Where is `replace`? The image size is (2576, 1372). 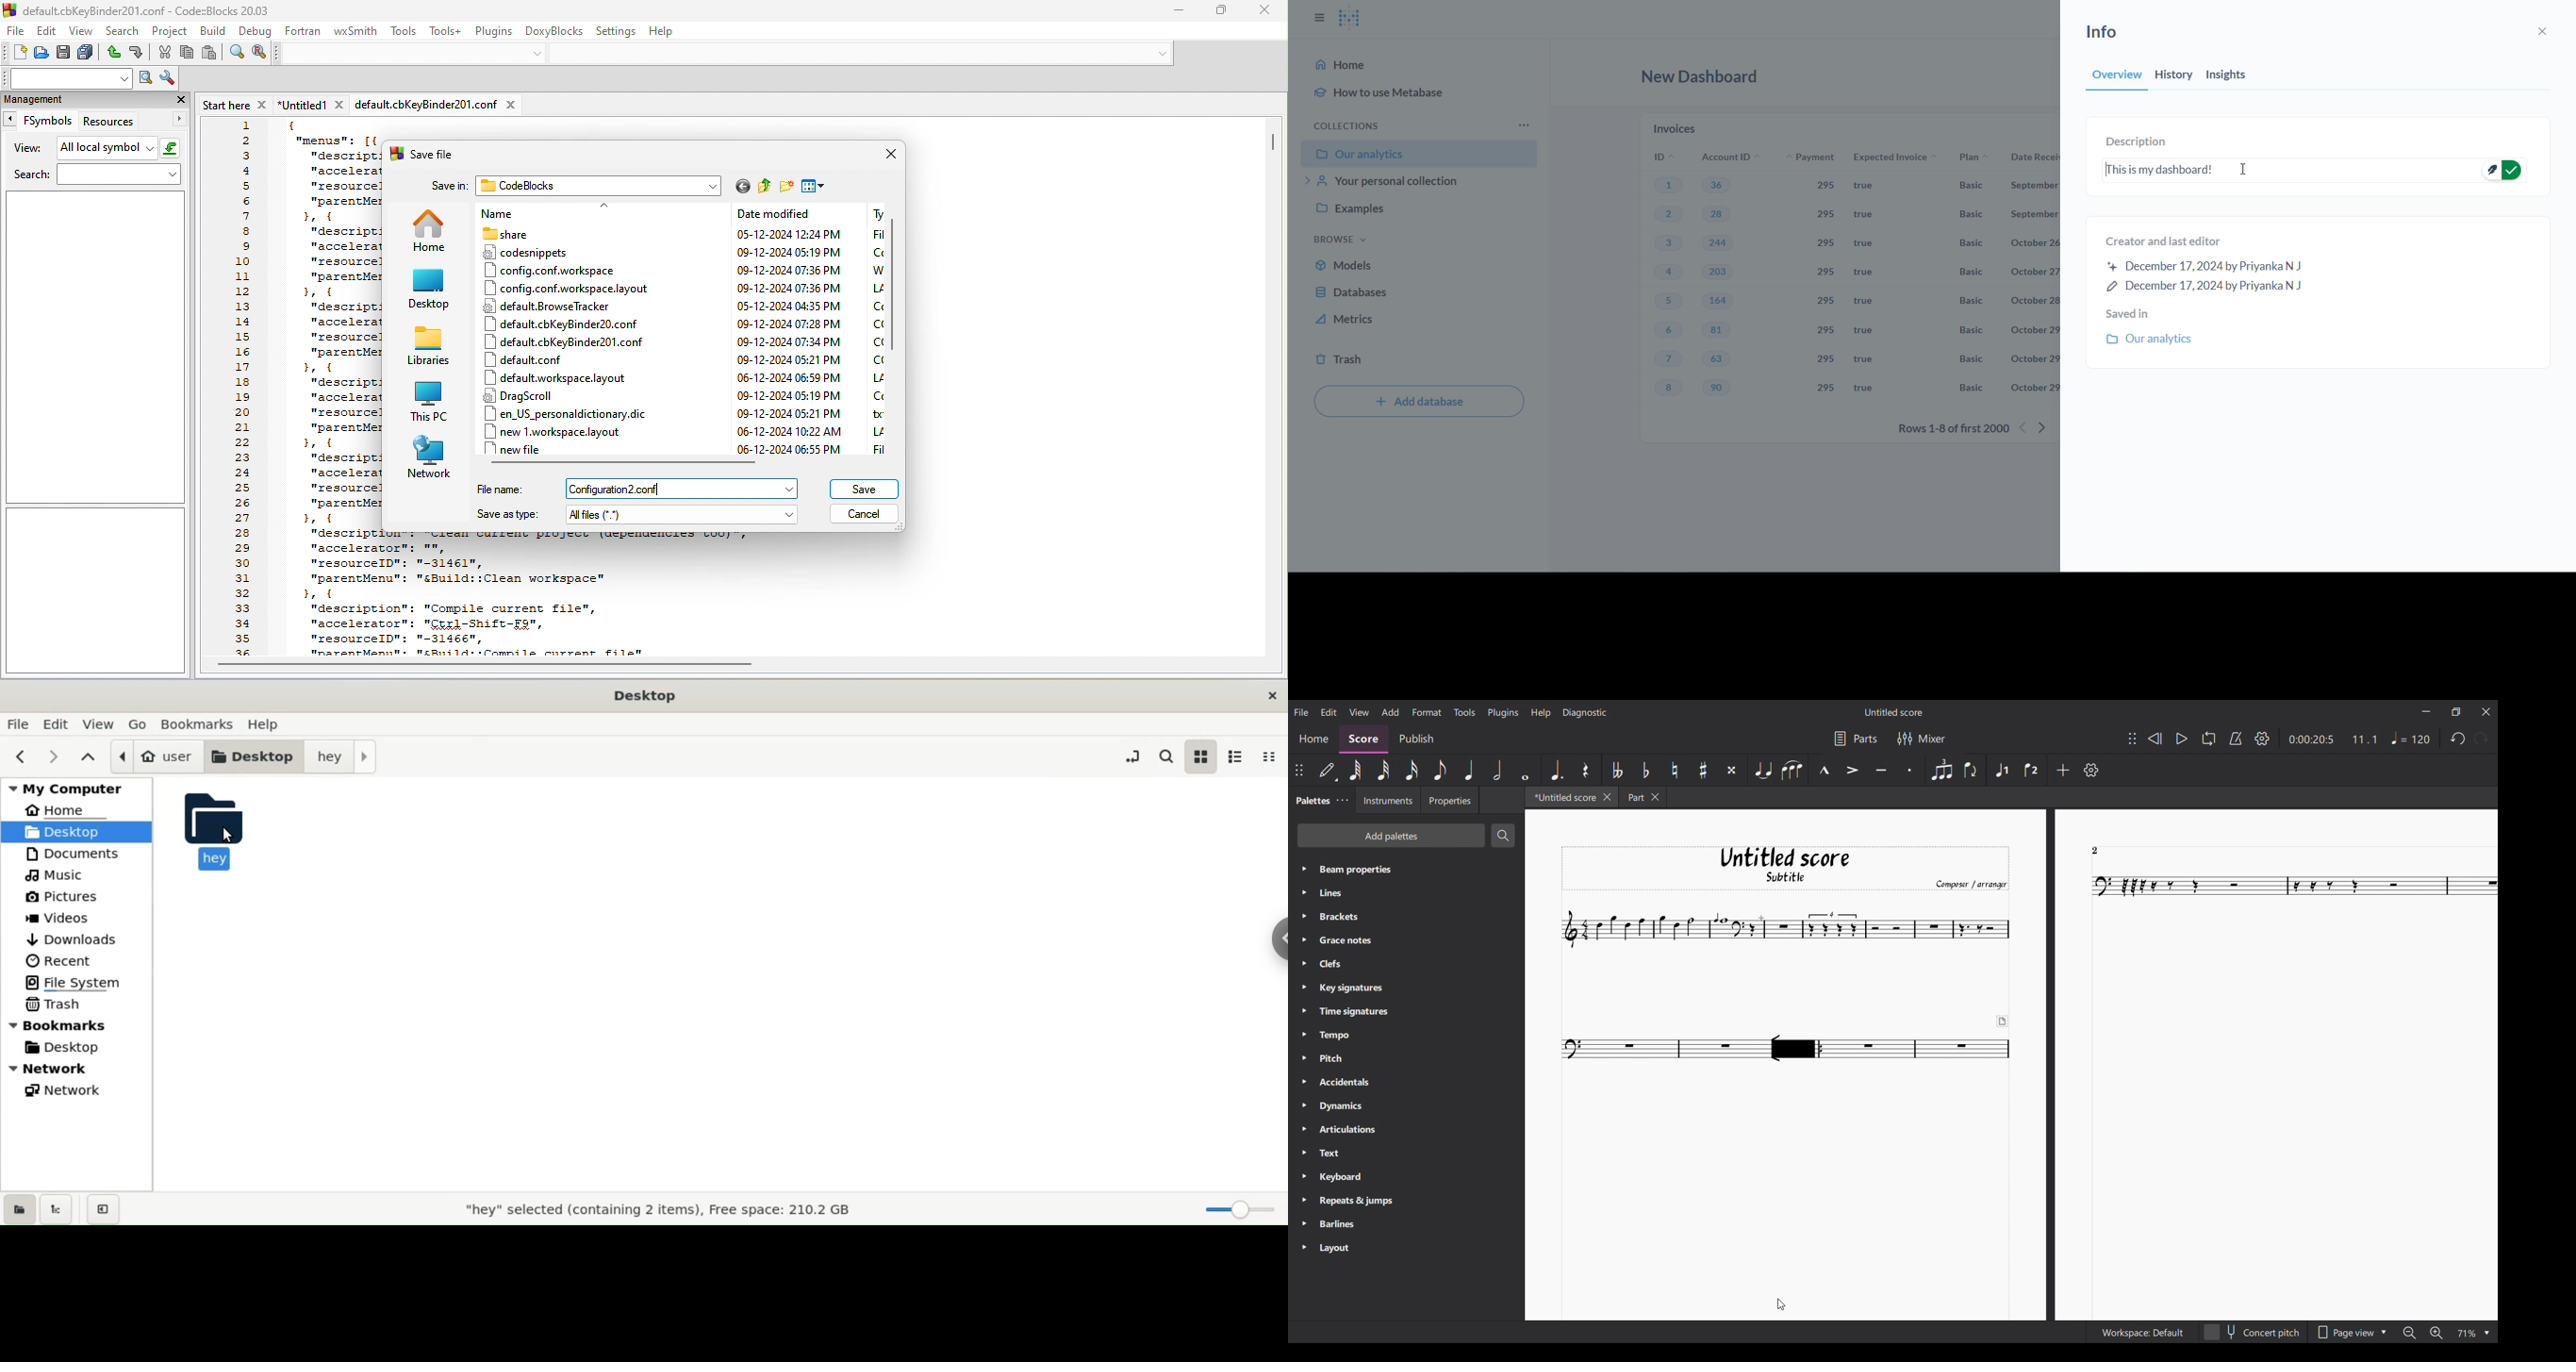
replace is located at coordinates (261, 54).